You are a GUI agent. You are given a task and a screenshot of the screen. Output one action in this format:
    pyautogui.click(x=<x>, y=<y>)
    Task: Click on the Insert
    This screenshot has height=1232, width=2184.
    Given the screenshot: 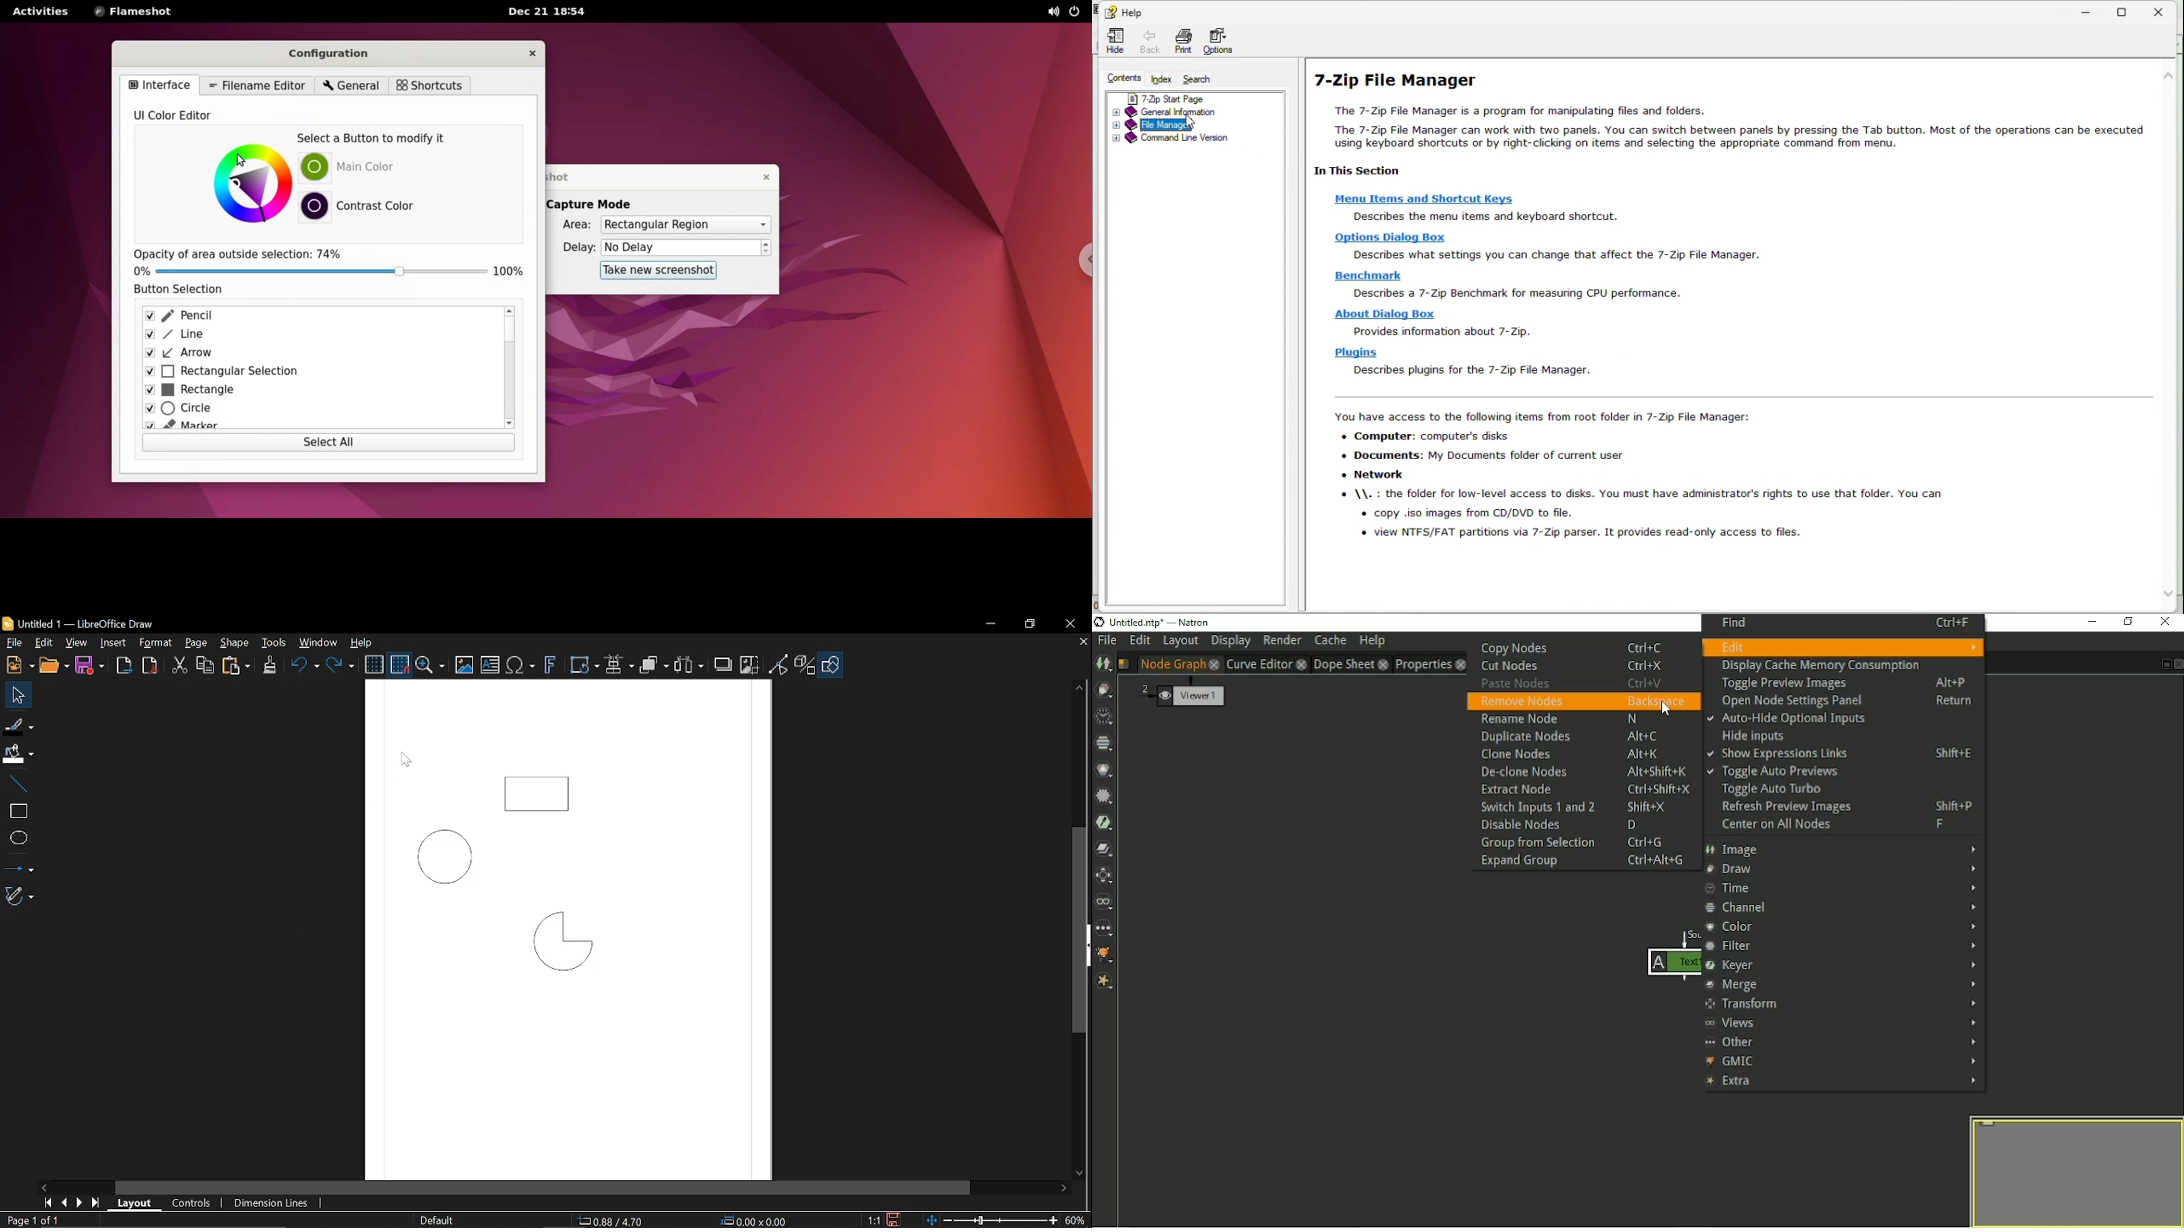 What is the action you would take?
    pyautogui.click(x=112, y=644)
    